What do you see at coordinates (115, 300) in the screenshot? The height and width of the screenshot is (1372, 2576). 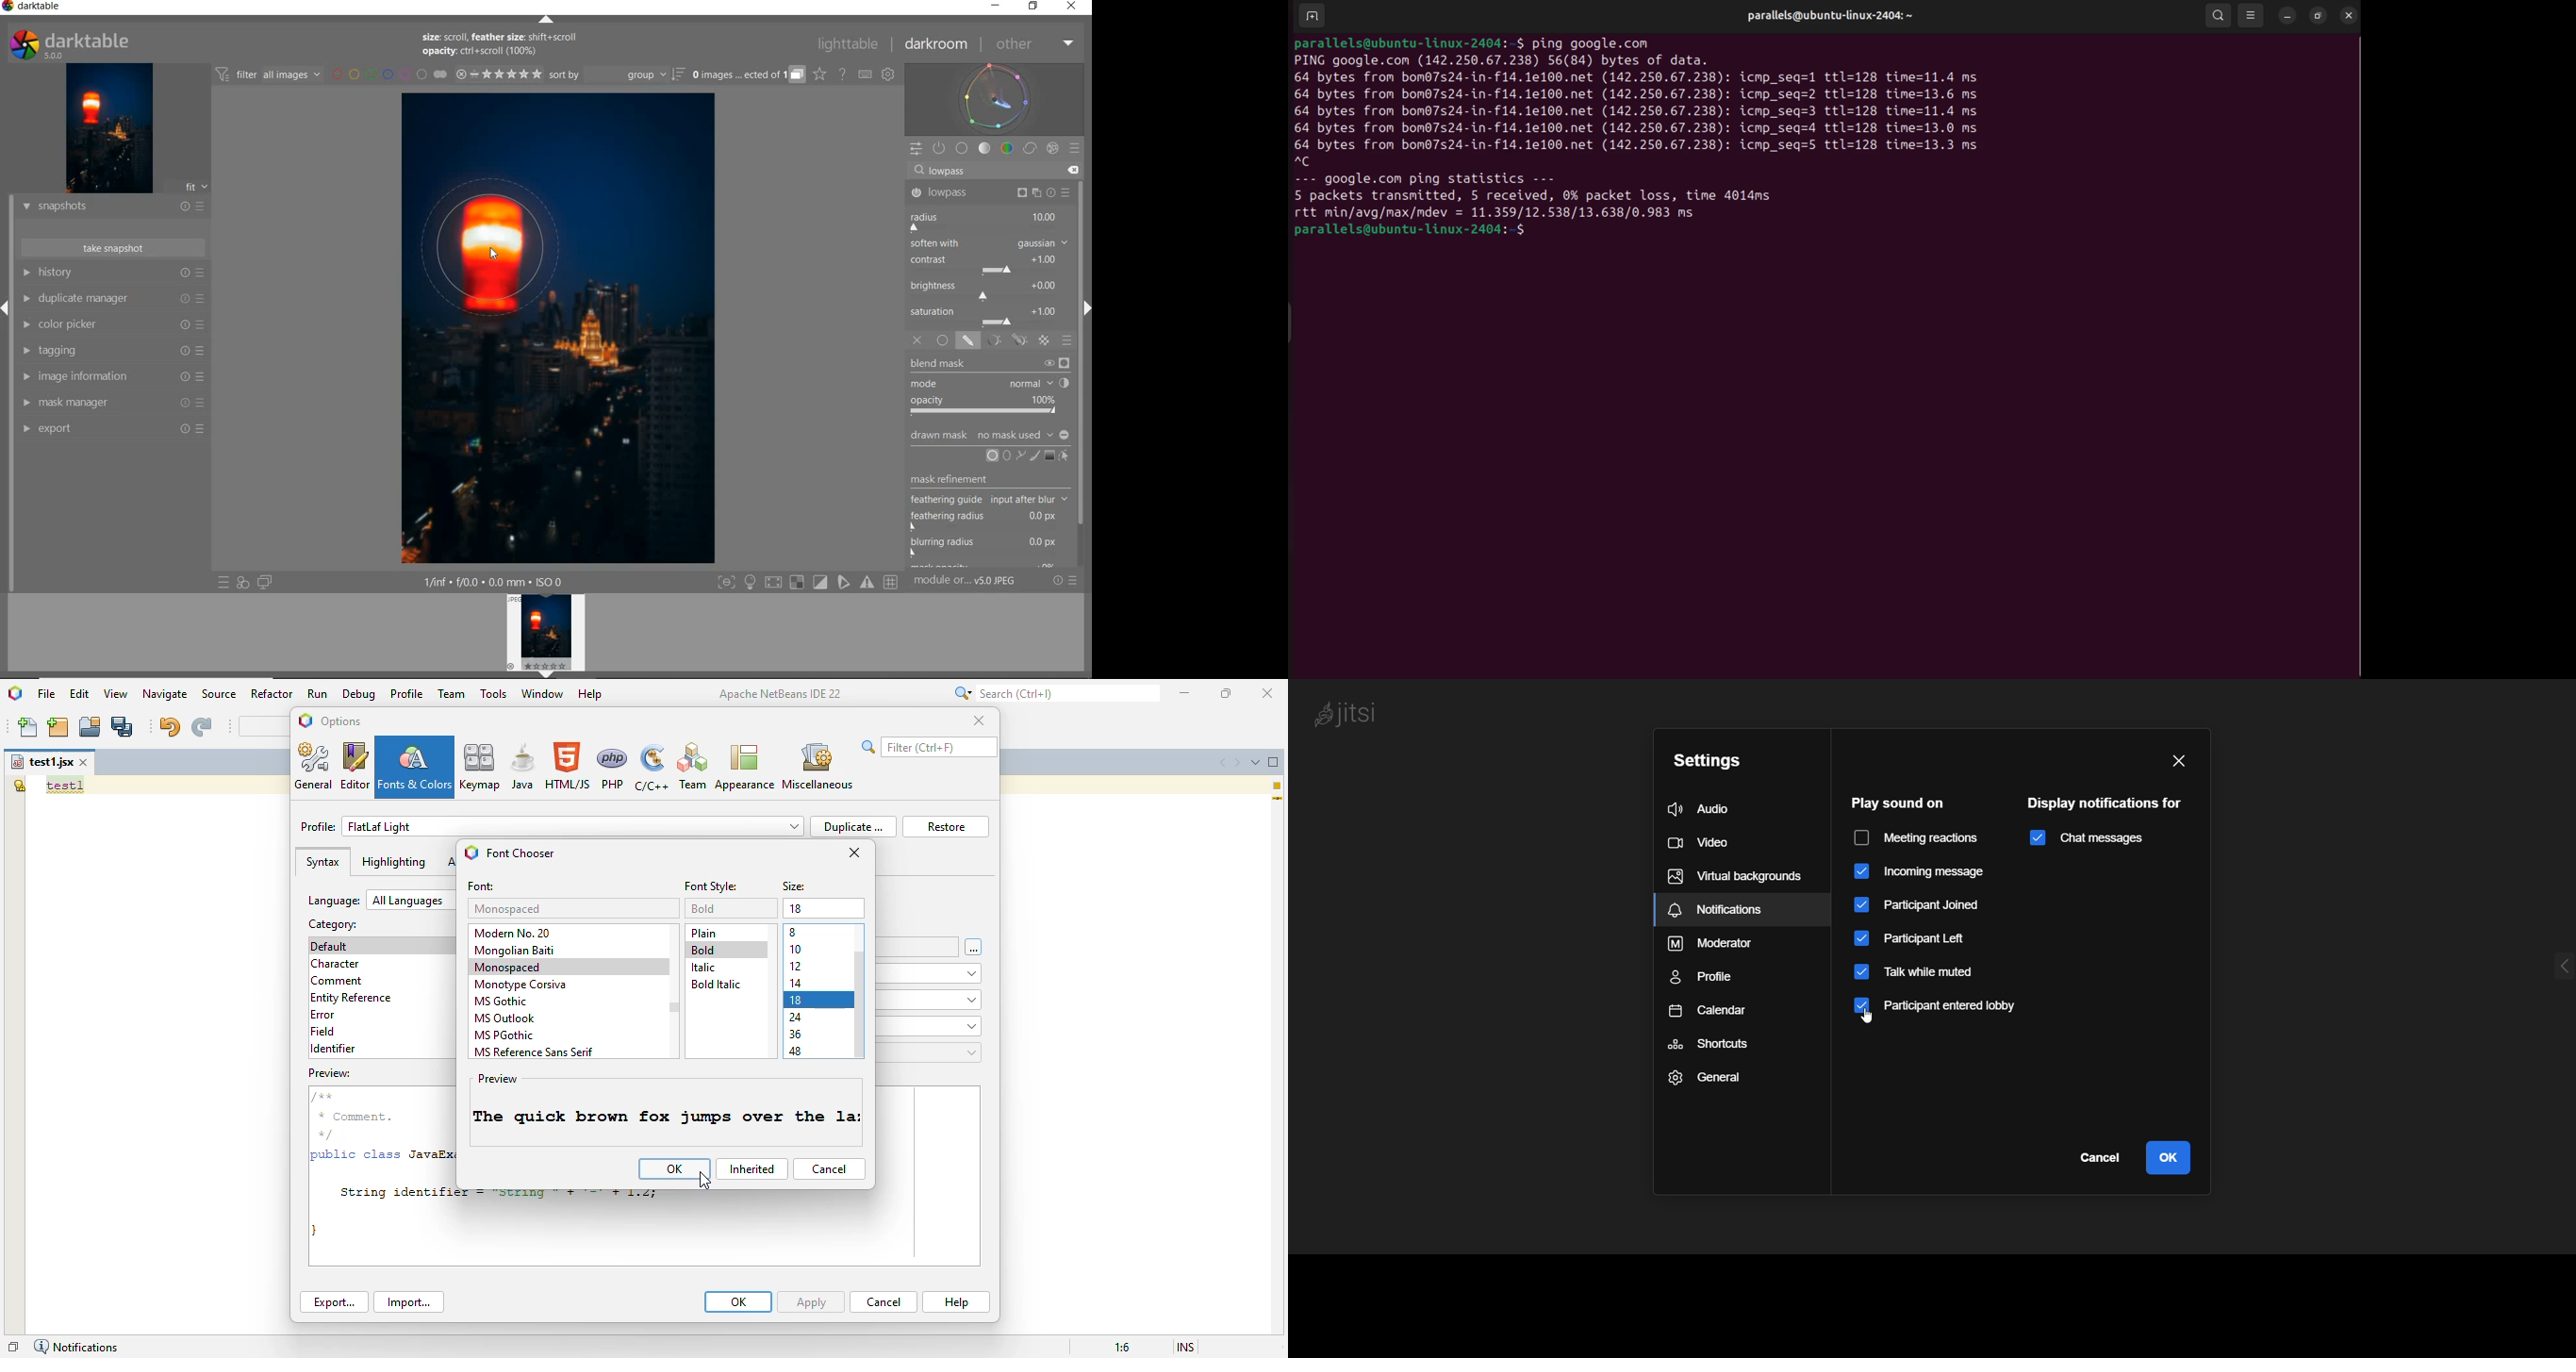 I see `DUPLICATE MANAGER` at bounding box center [115, 300].